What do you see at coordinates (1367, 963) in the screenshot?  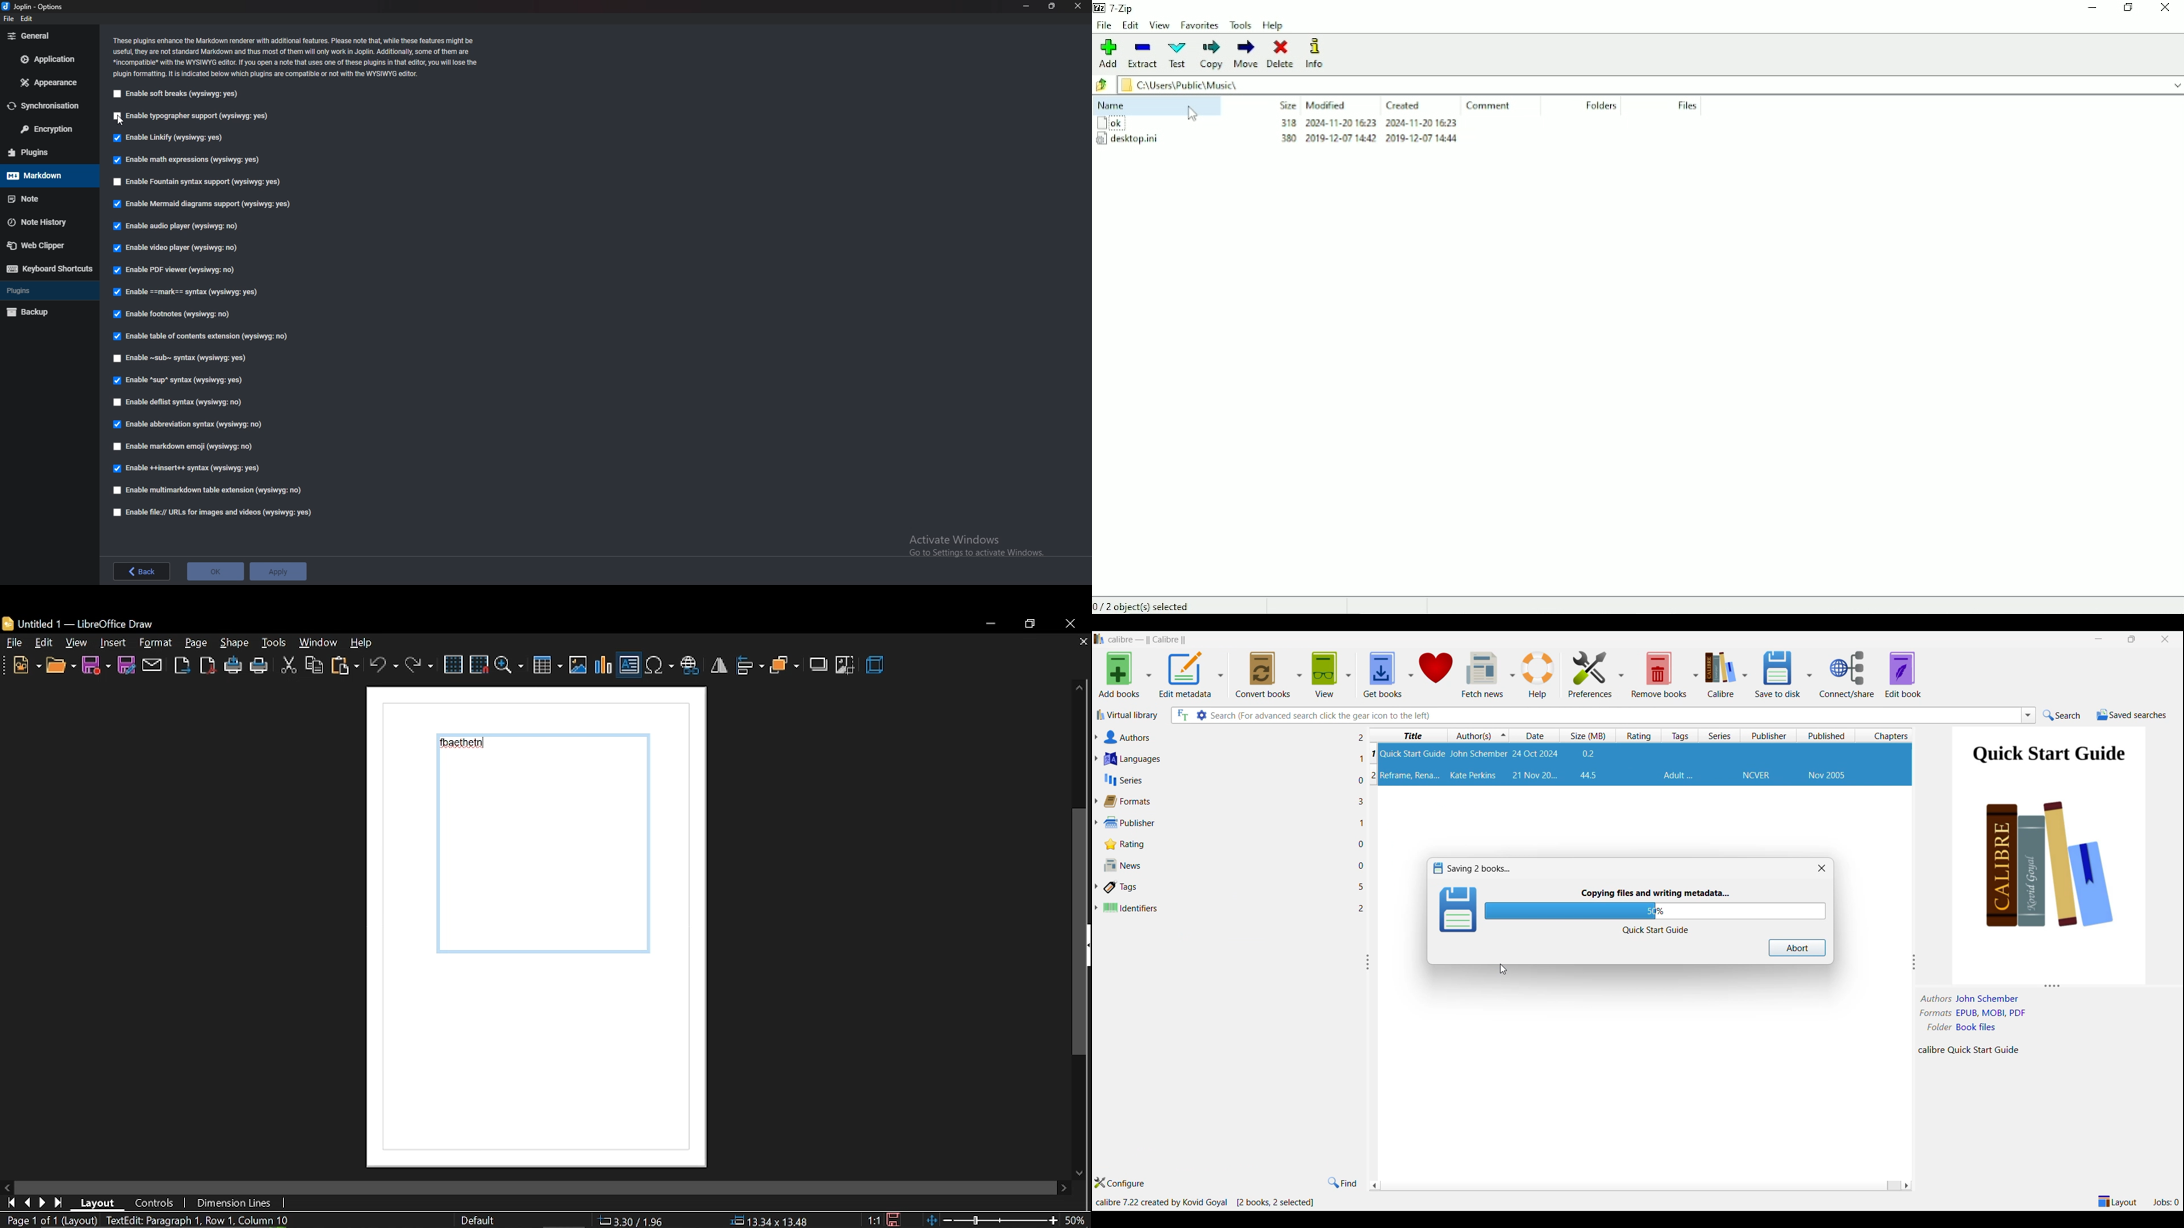 I see `change width of panels attached to this line` at bounding box center [1367, 963].